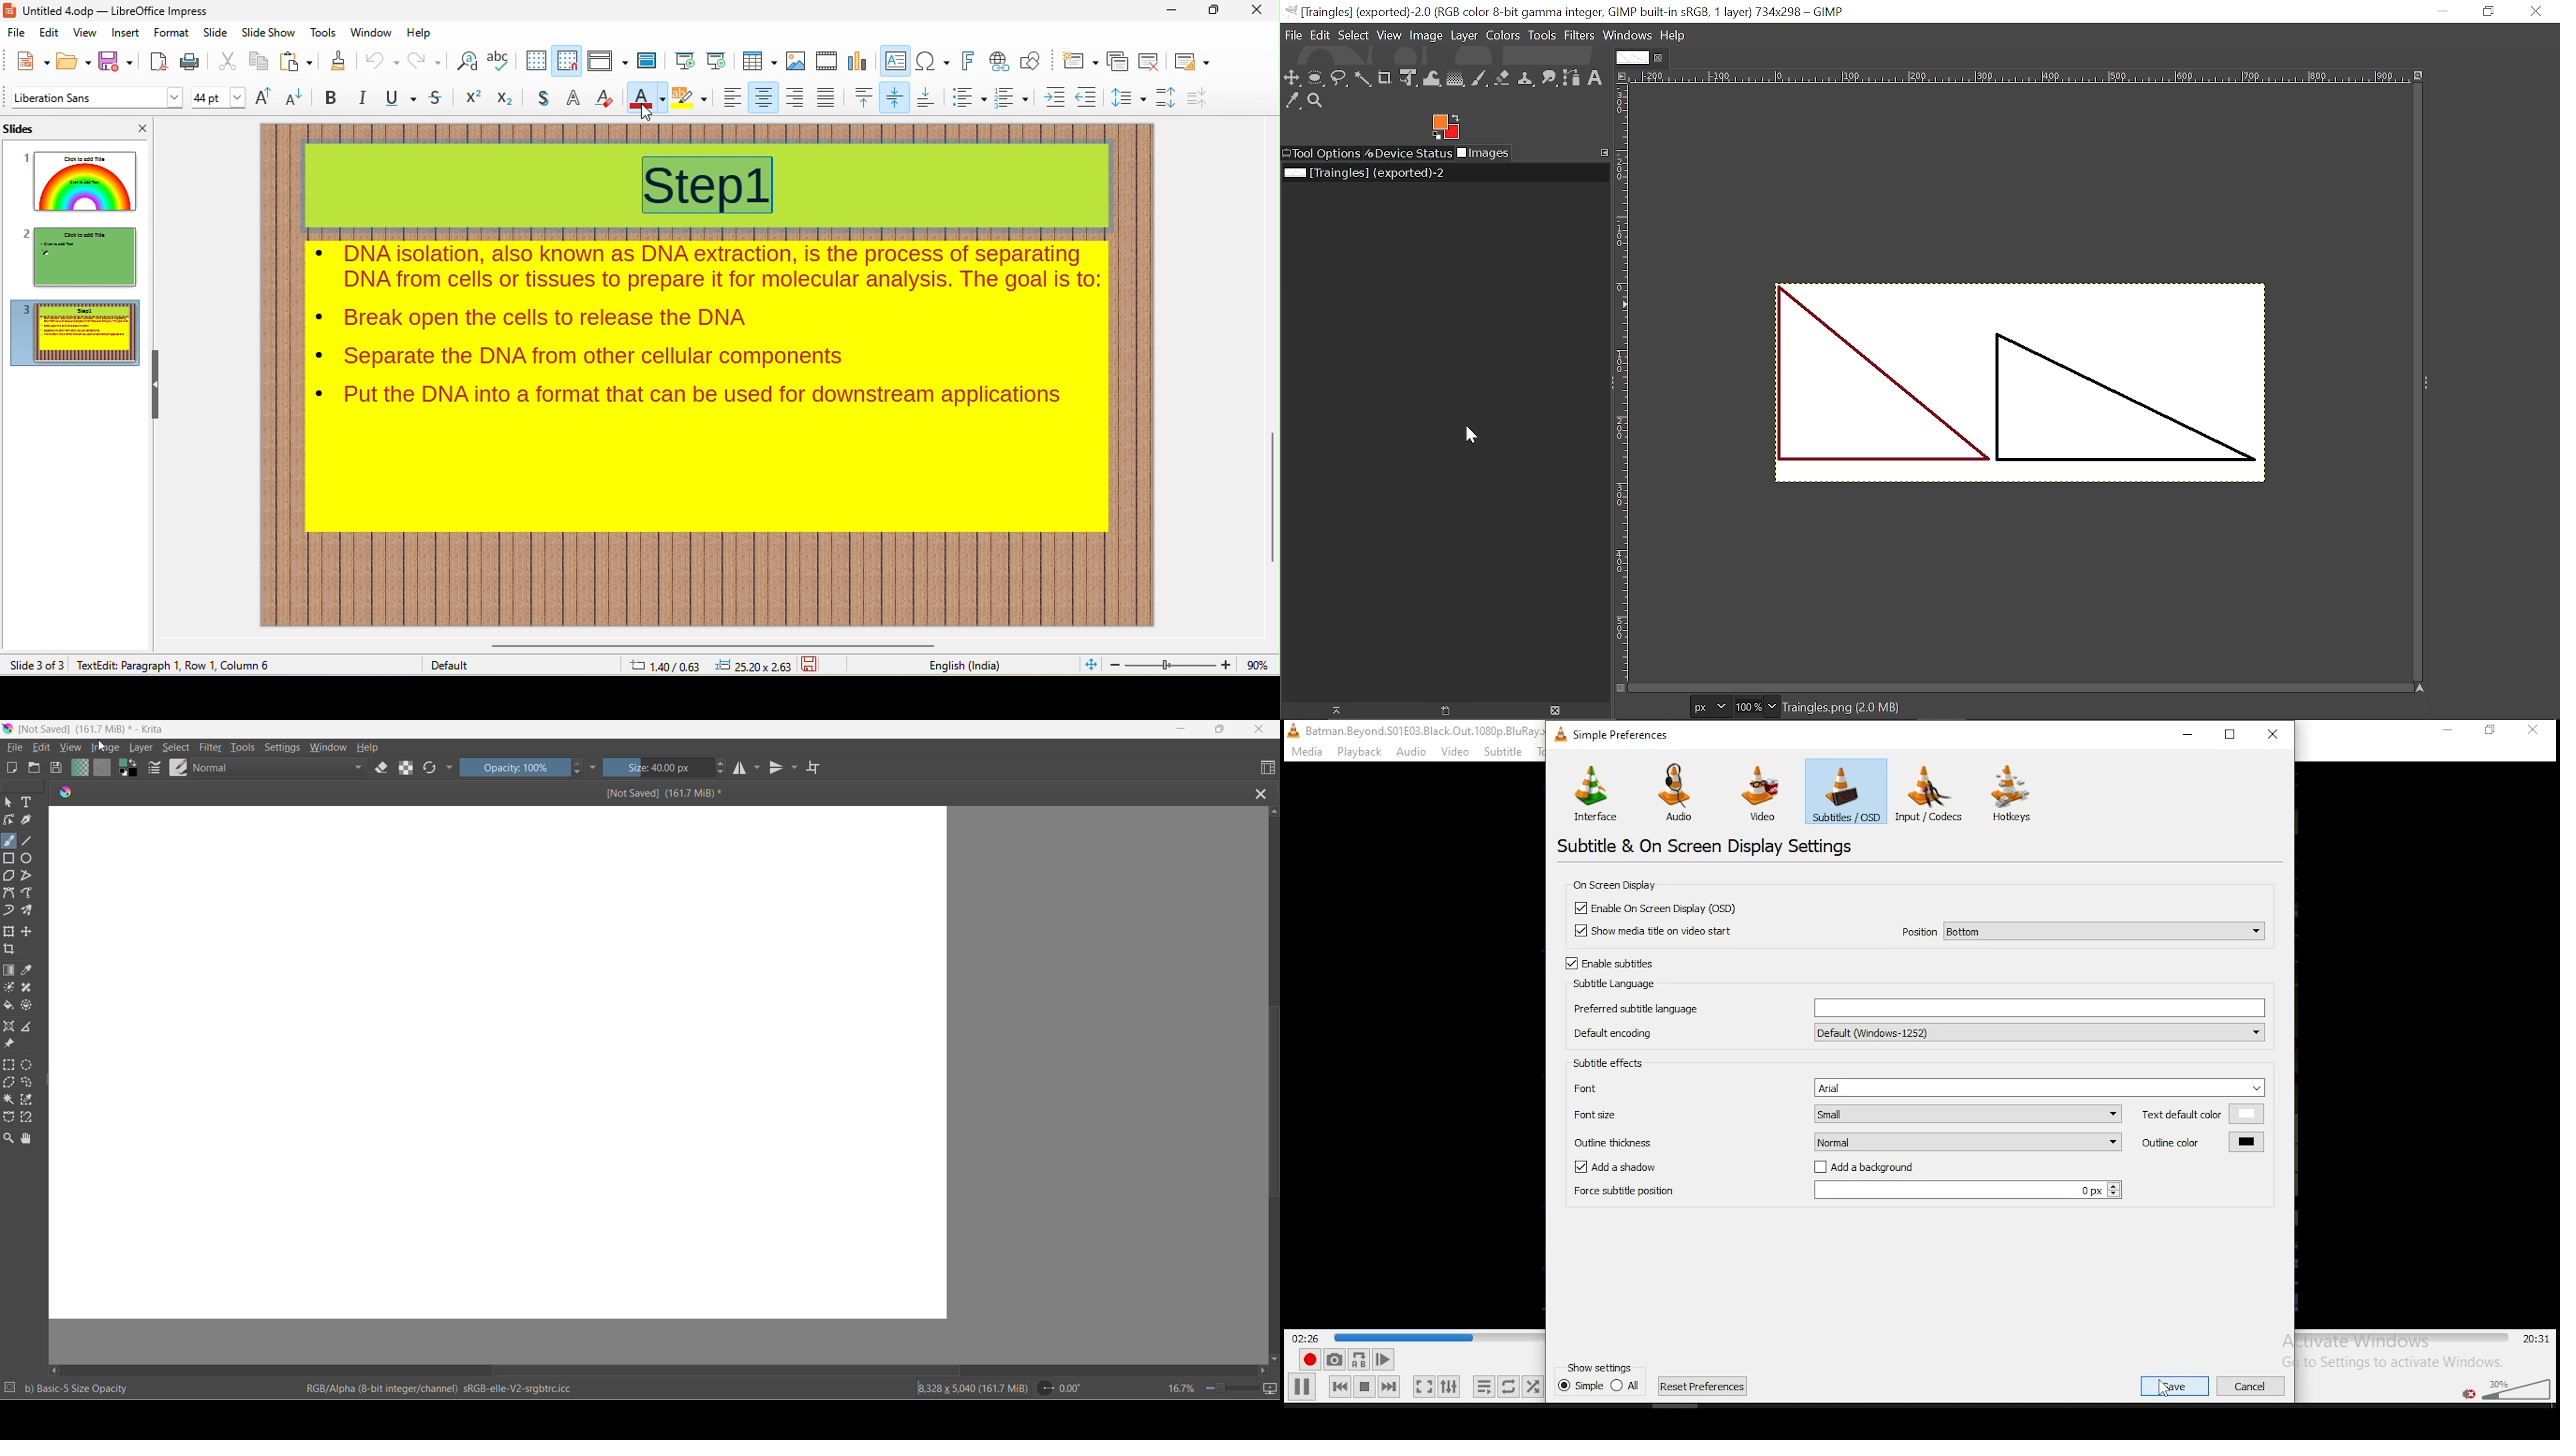 The height and width of the screenshot is (1456, 2576). Describe the element at coordinates (1543, 36) in the screenshot. I see `Tools` at that location.